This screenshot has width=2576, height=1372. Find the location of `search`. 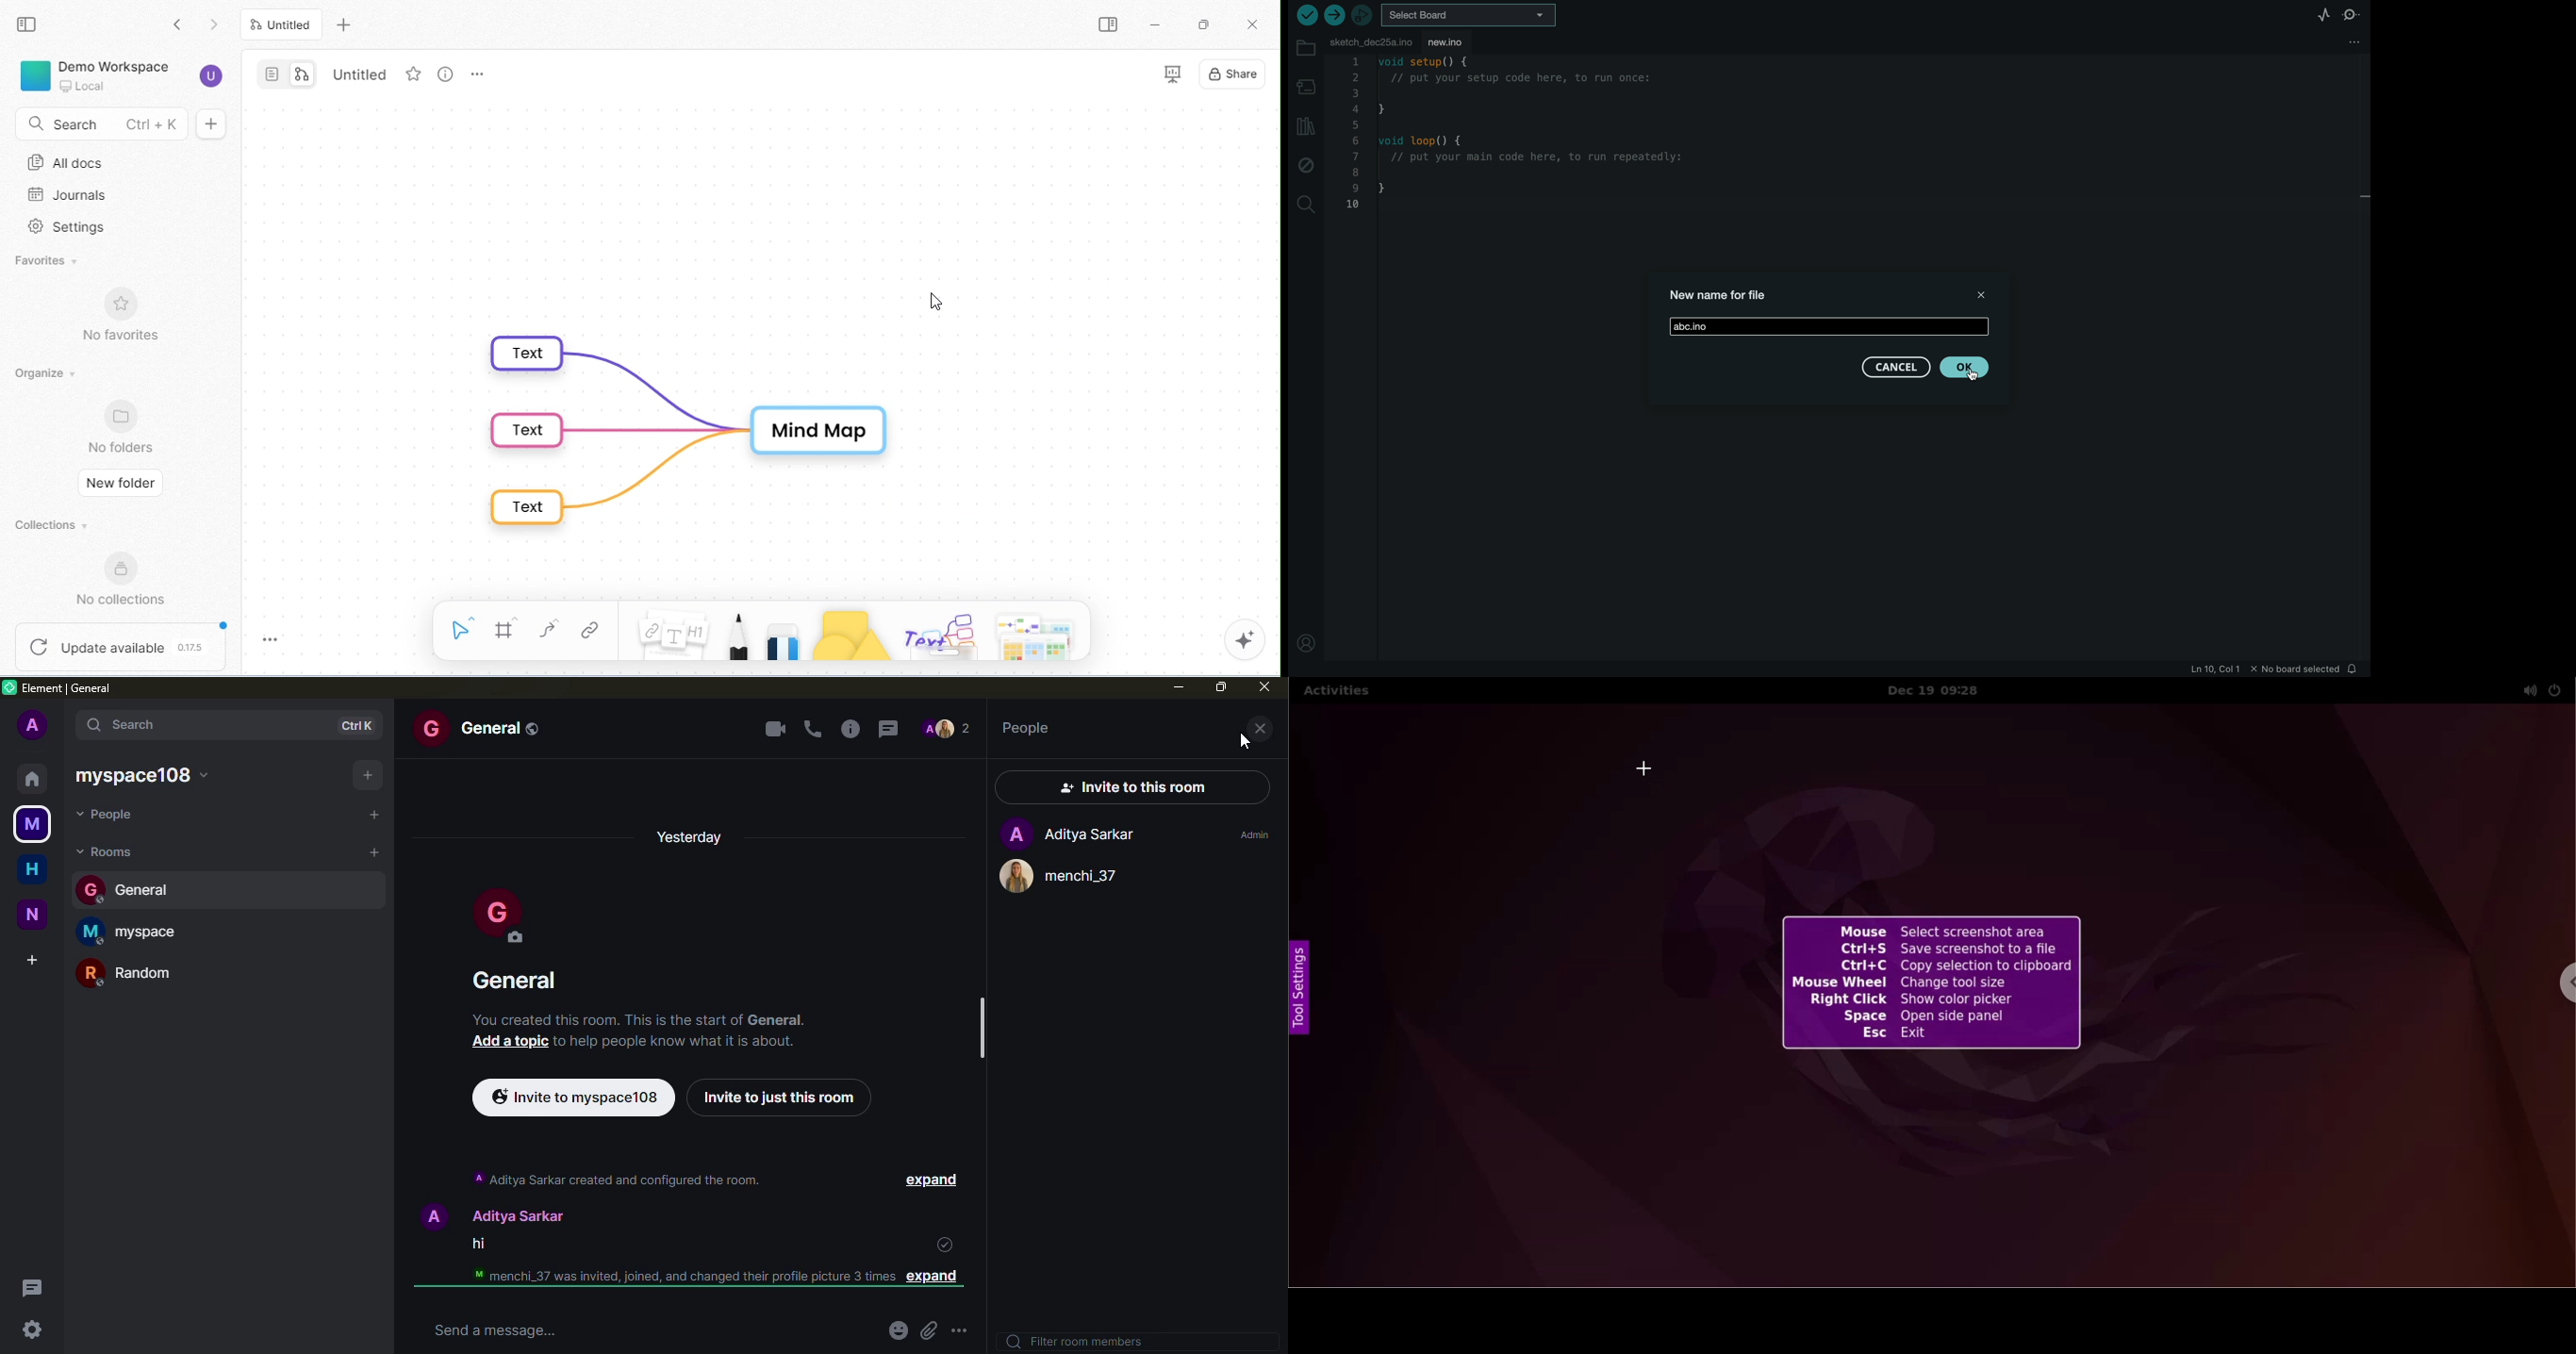

search is located at coordinates (1306, 205).